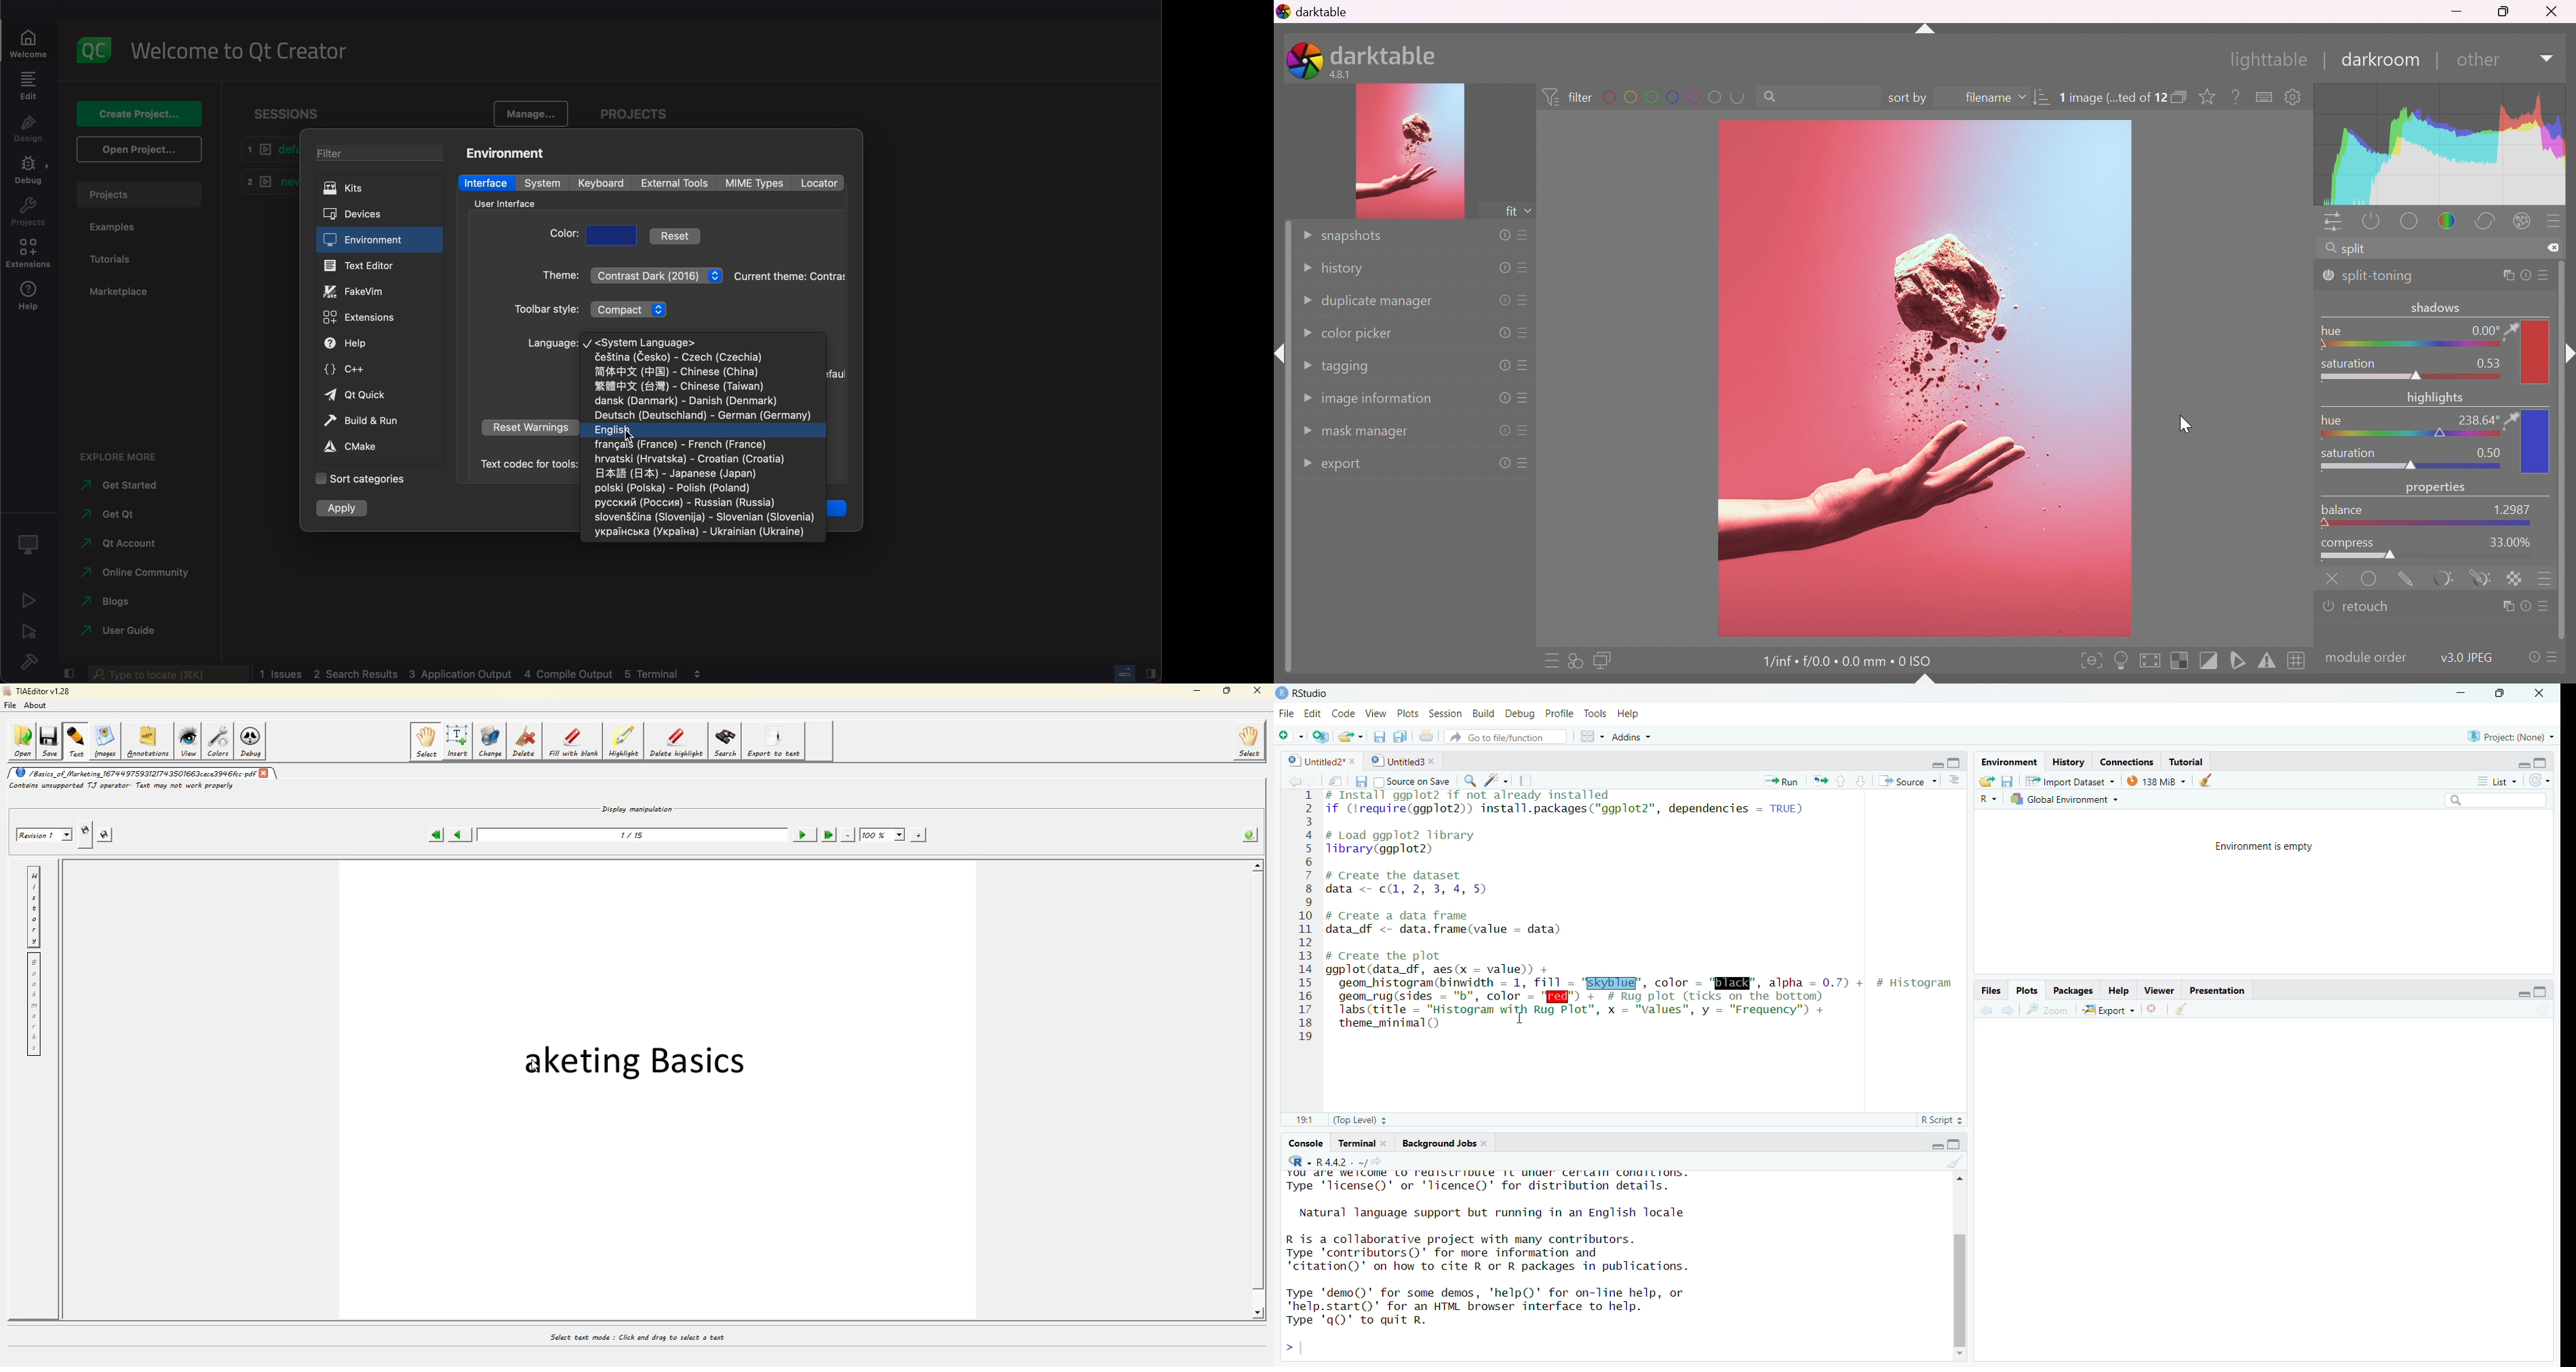 The image size is (2576, 1372). I want to click on cmake, so click(370, 446).